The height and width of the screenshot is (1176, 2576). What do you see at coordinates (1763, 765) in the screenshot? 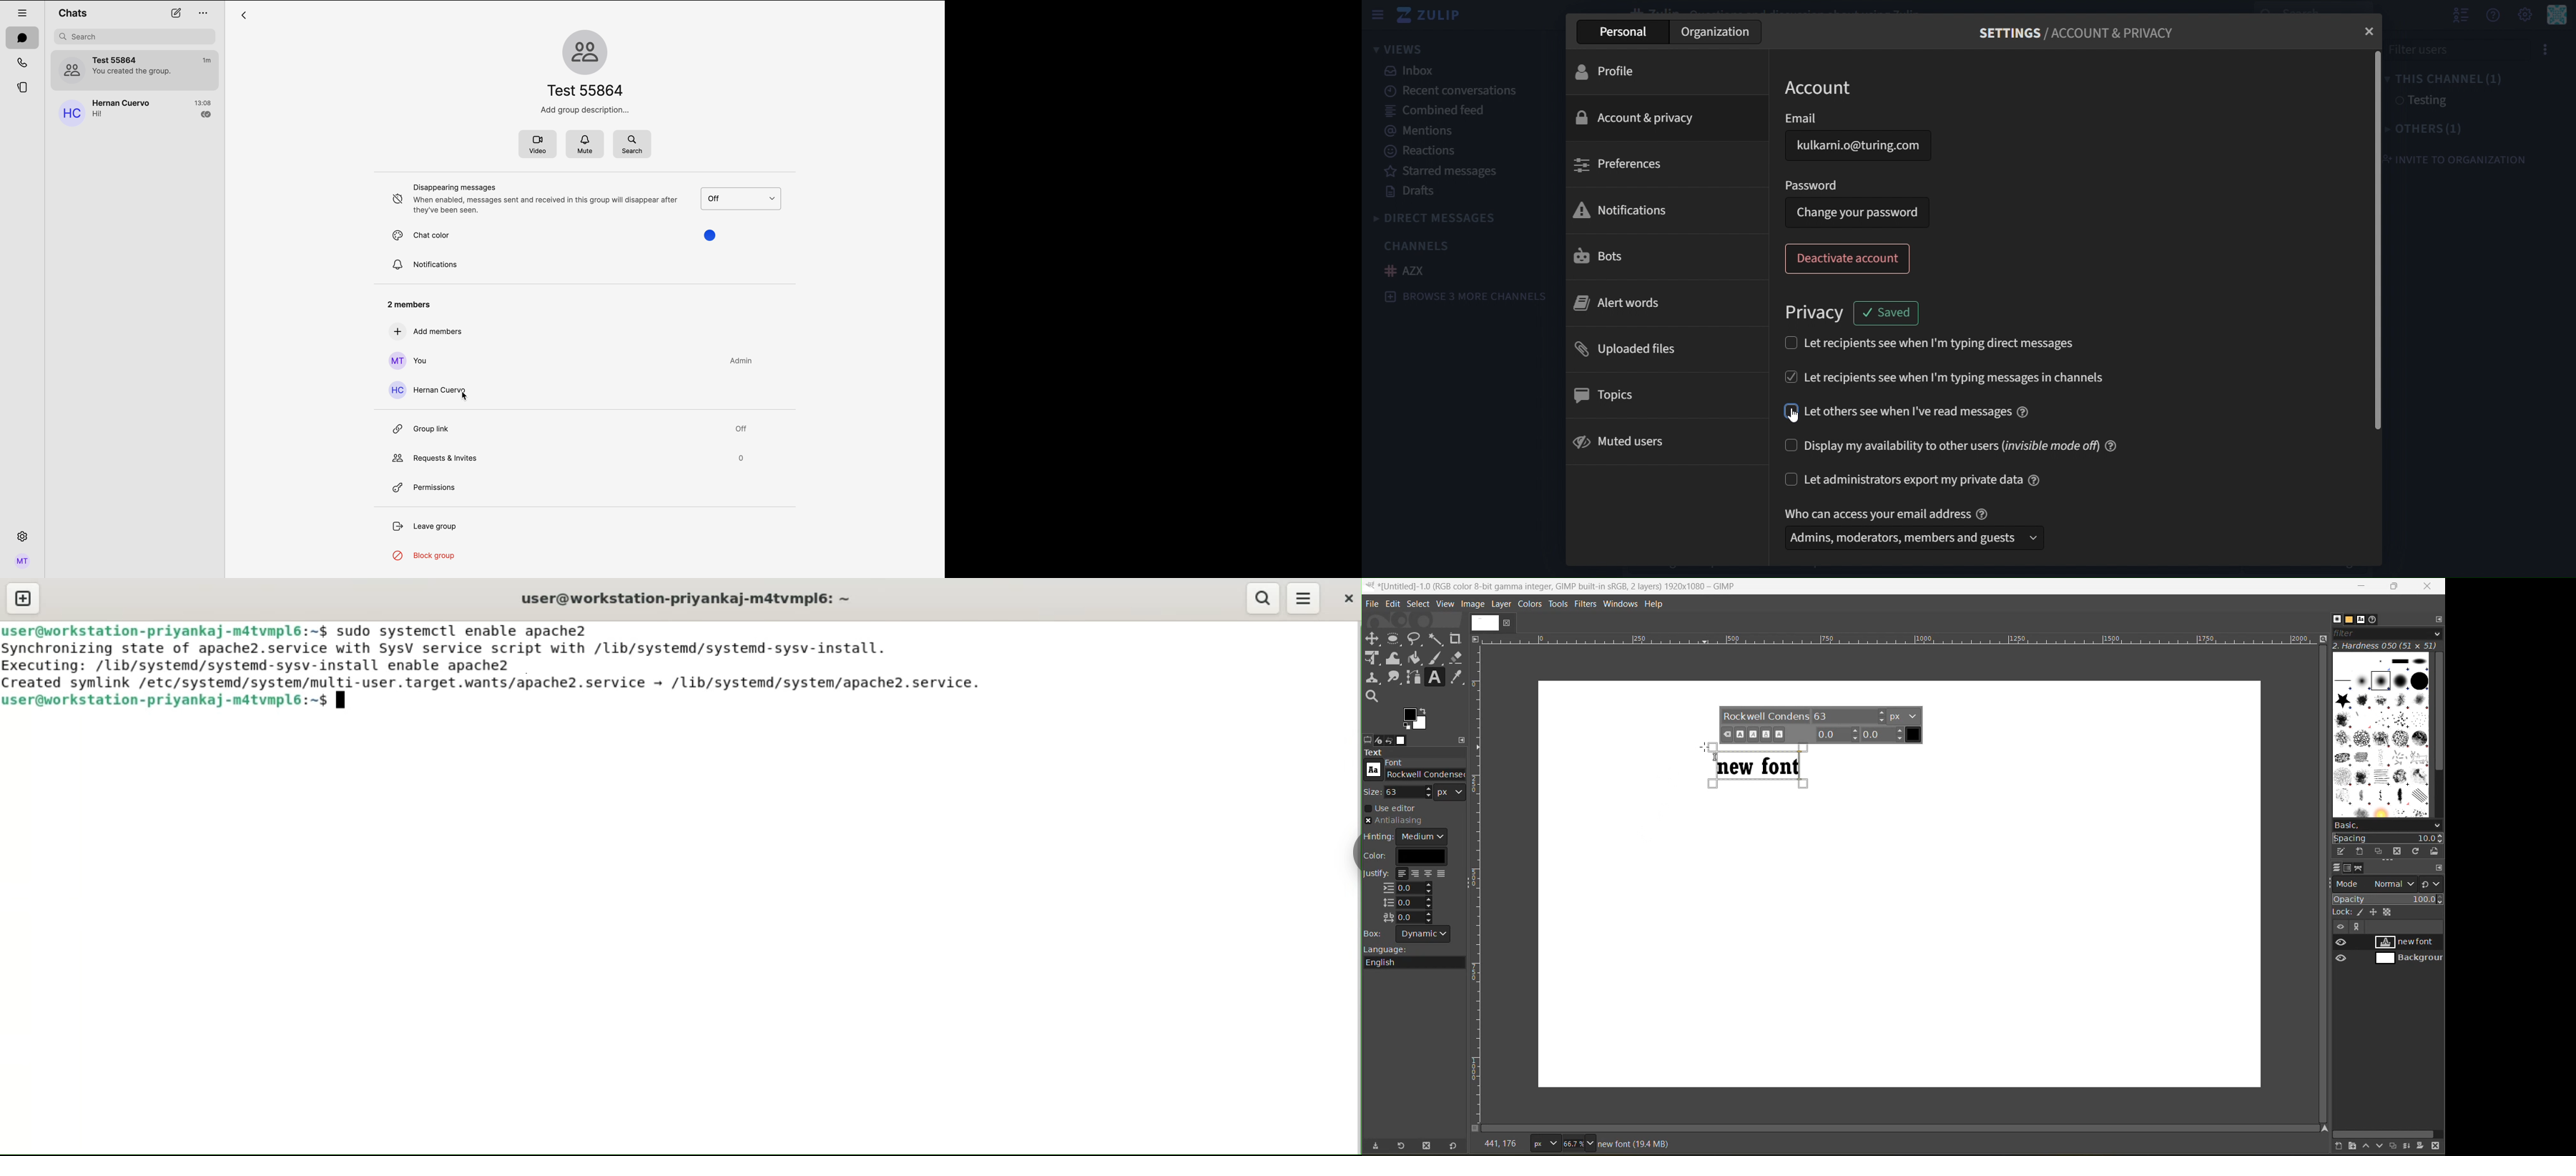
I see `text ` at bounding box center [1763, 765].